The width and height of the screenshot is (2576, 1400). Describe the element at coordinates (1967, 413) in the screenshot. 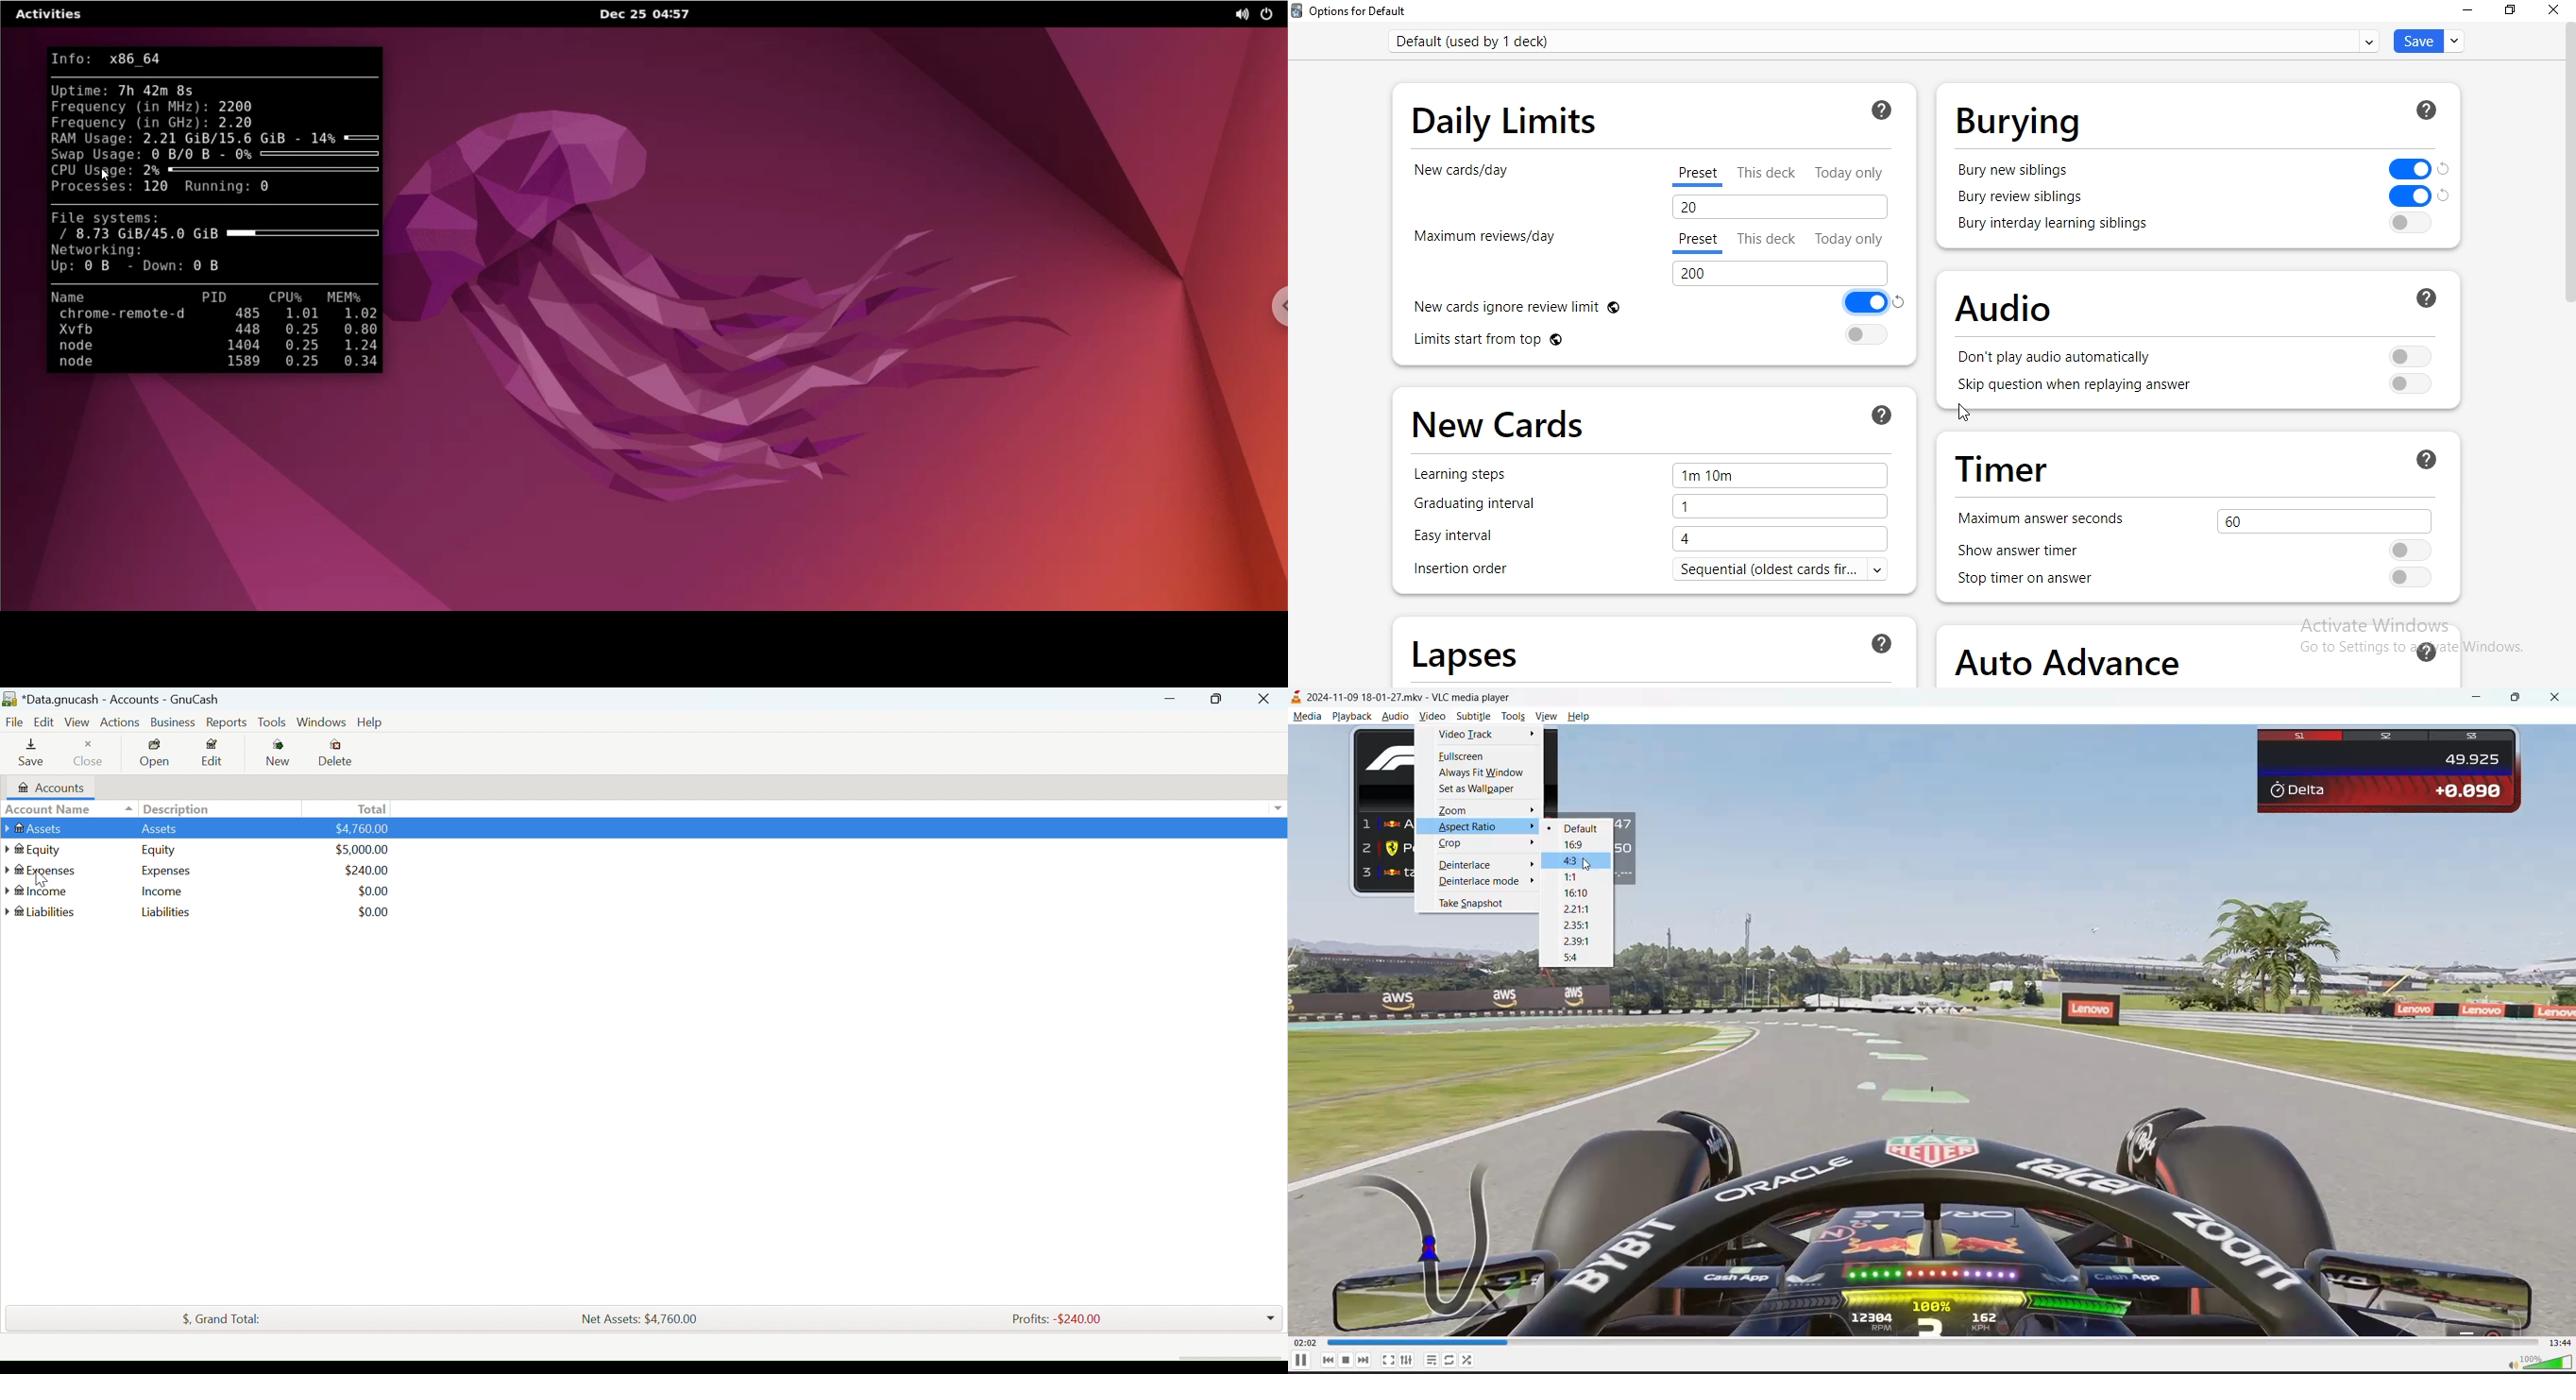

I see `cursor` at that location.